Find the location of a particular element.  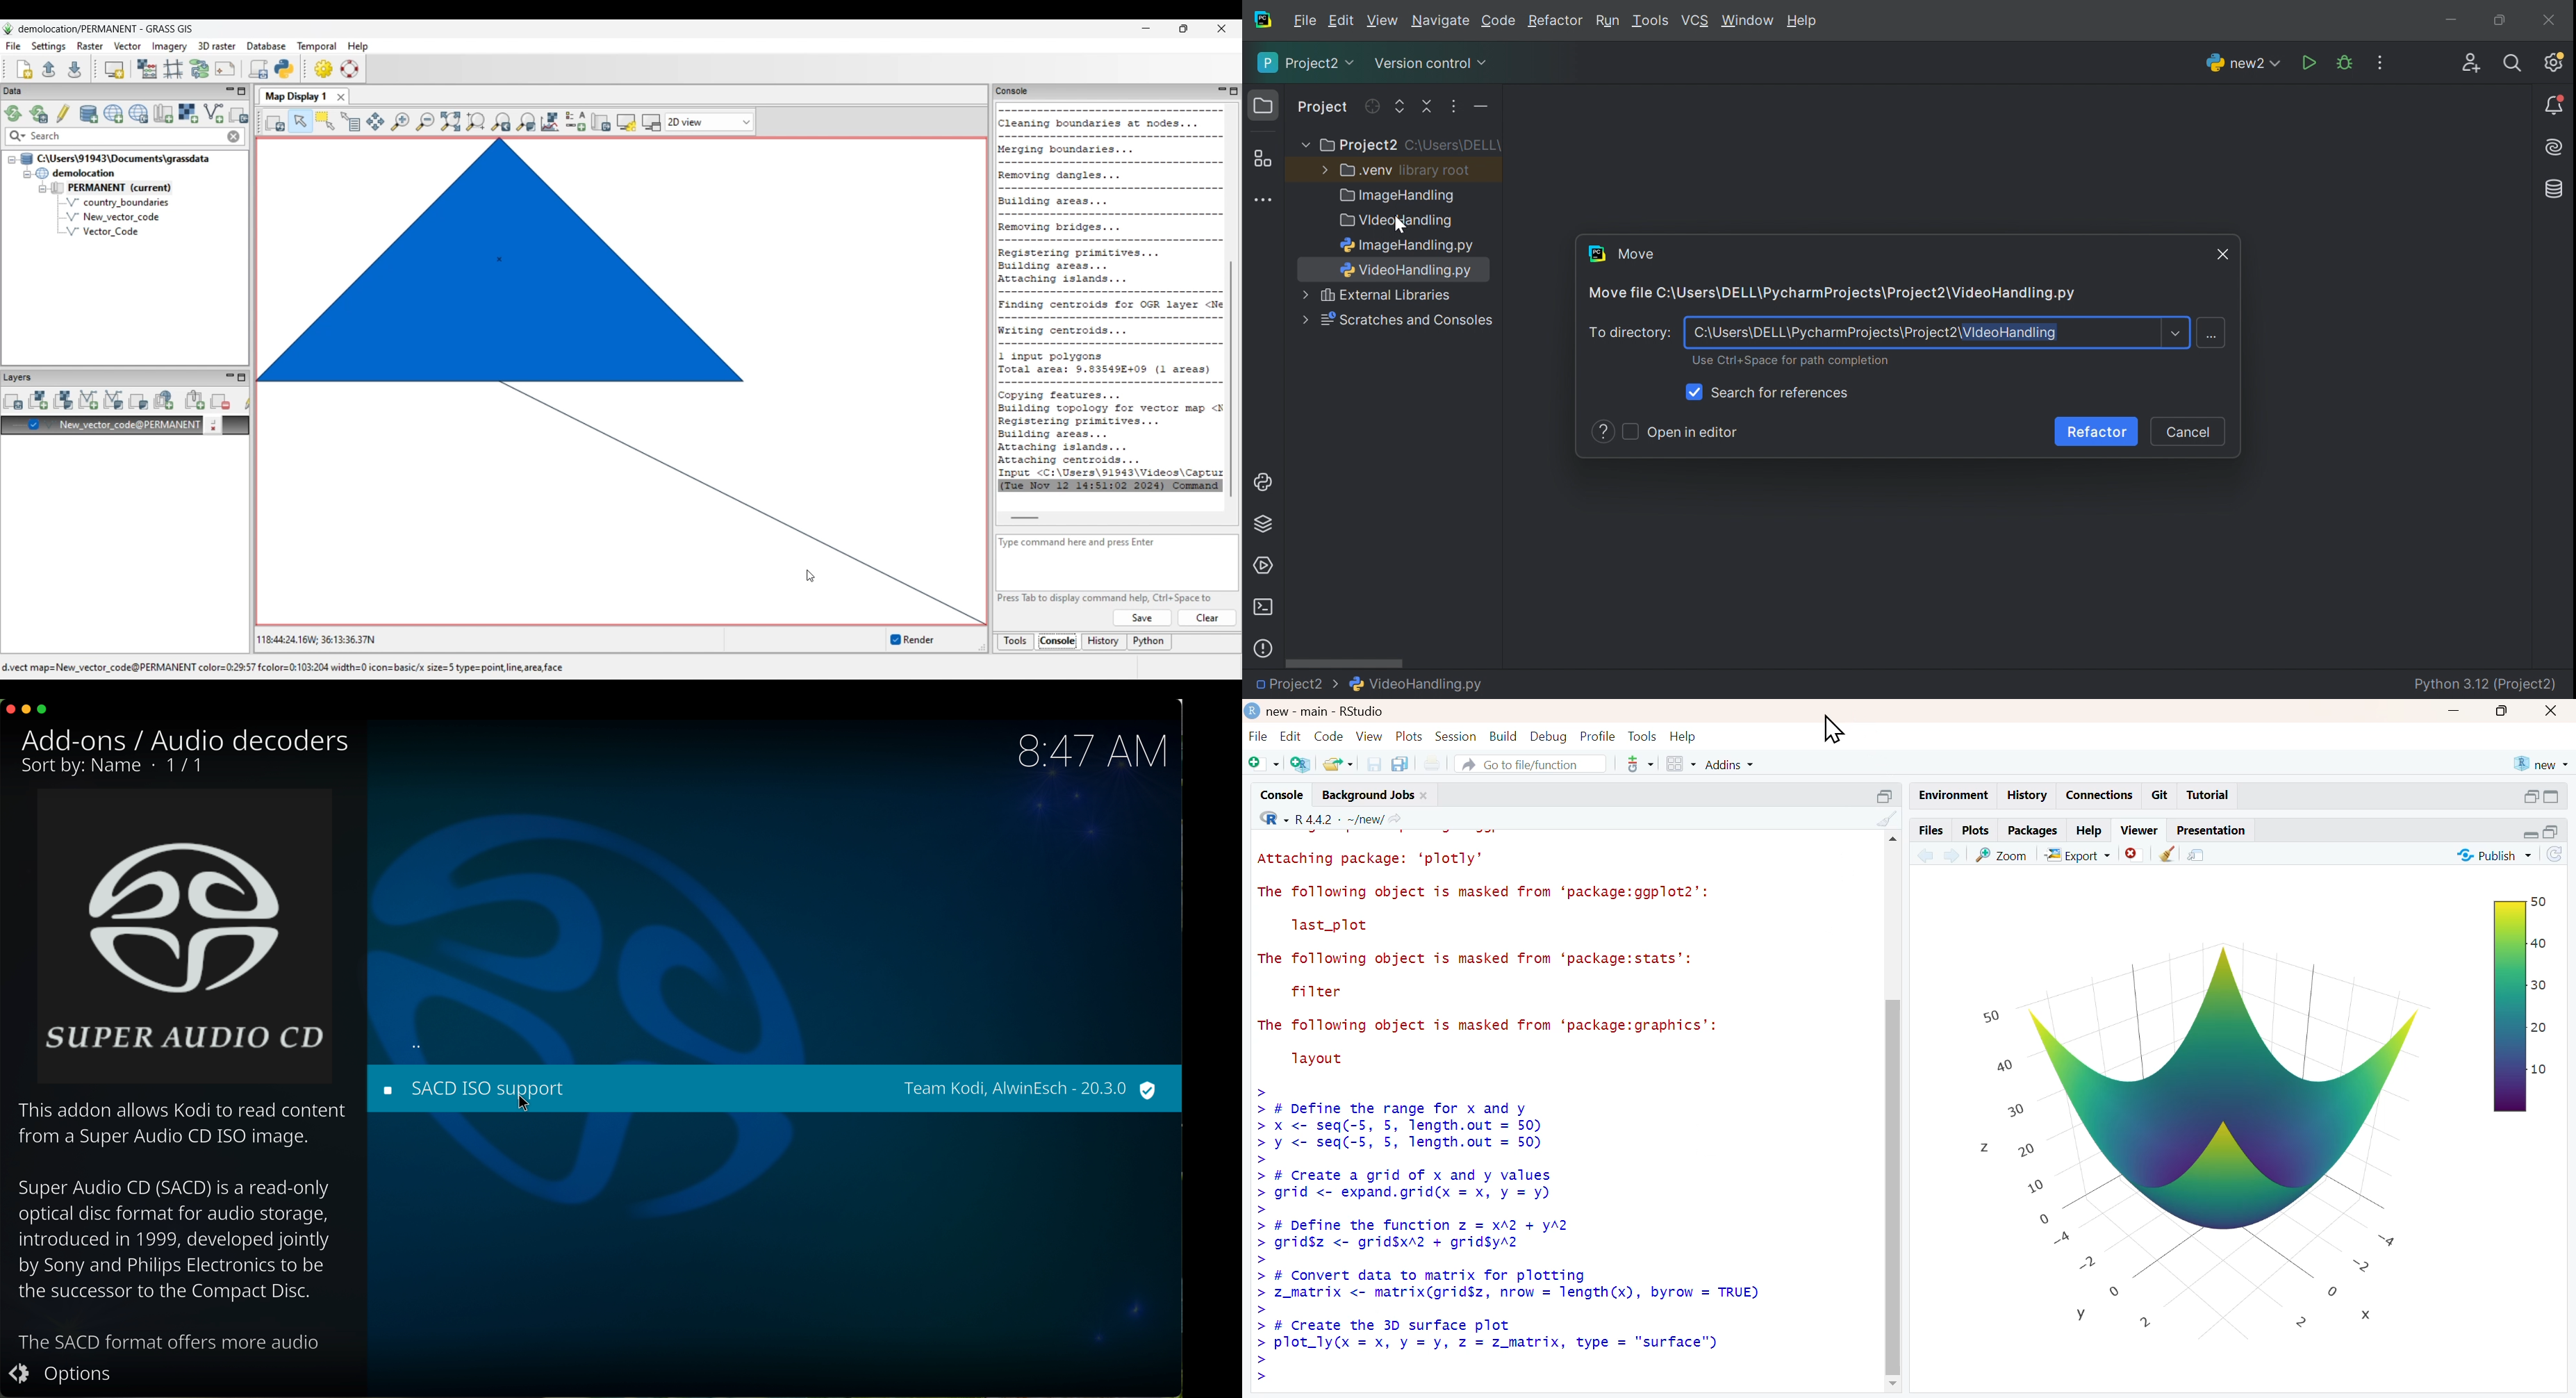

environment is located at coordinates (1951, 794).